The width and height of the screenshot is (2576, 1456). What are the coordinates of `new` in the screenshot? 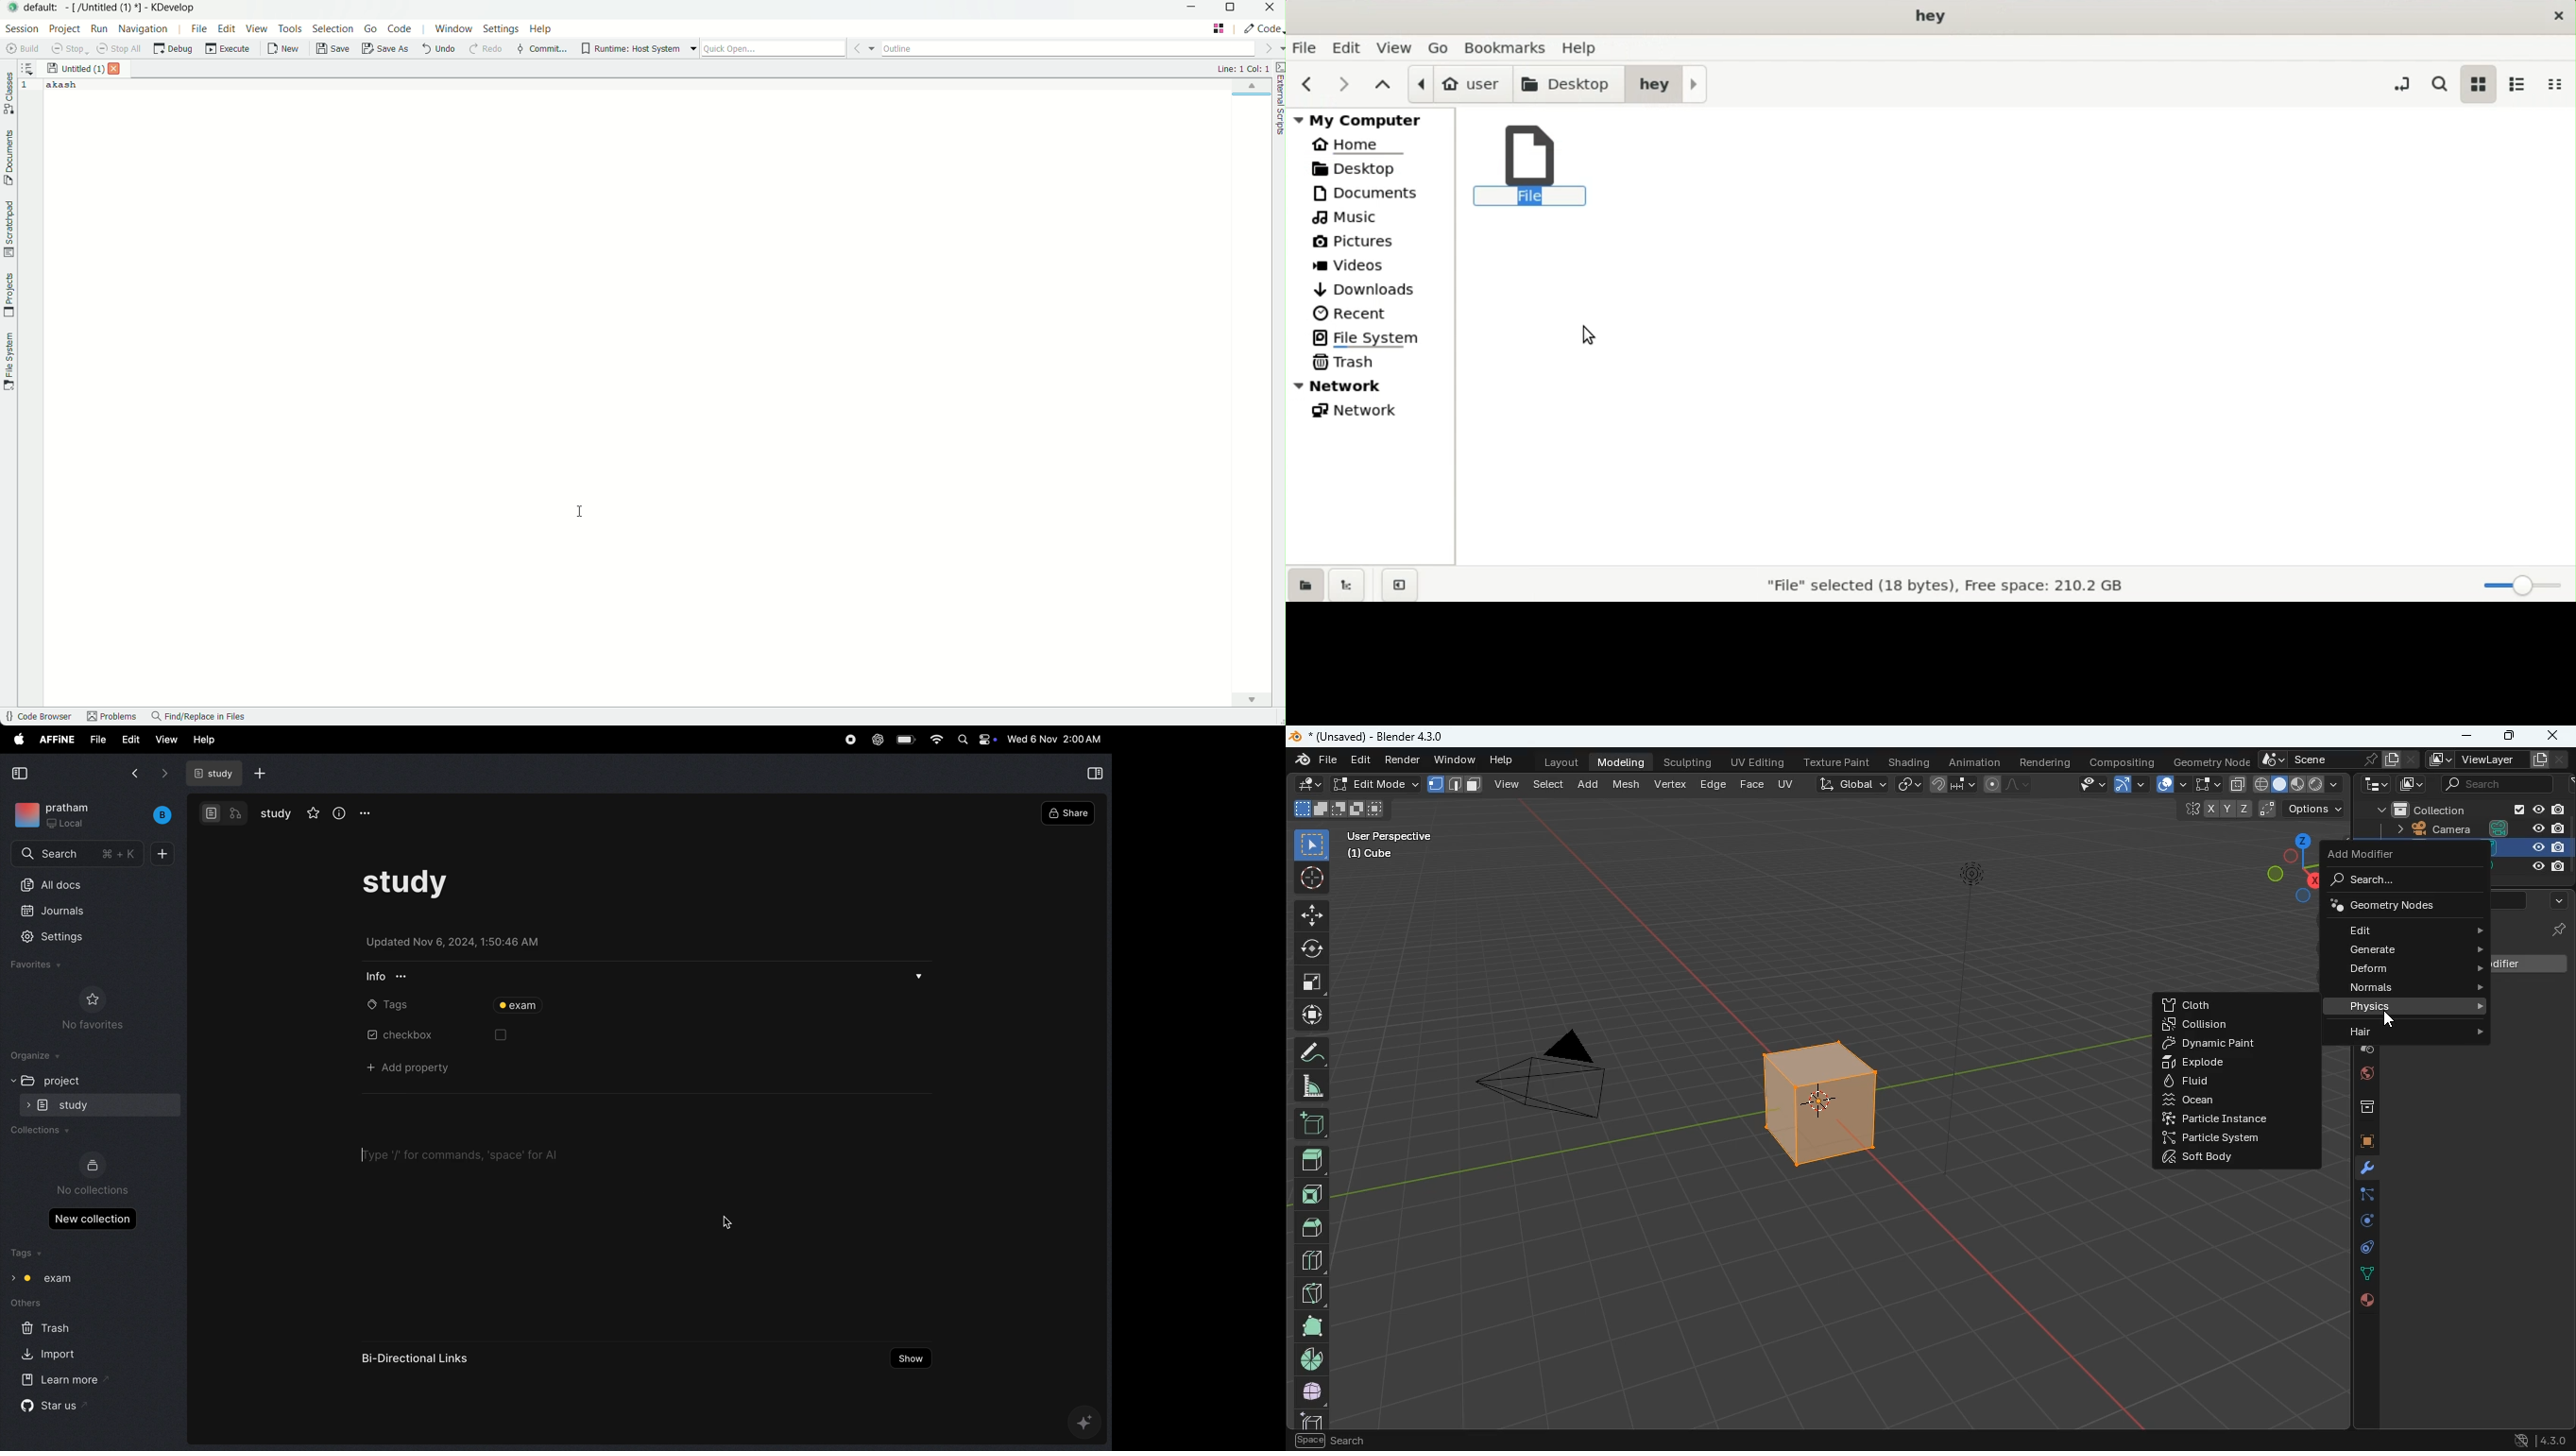 It's located at (284, 50).